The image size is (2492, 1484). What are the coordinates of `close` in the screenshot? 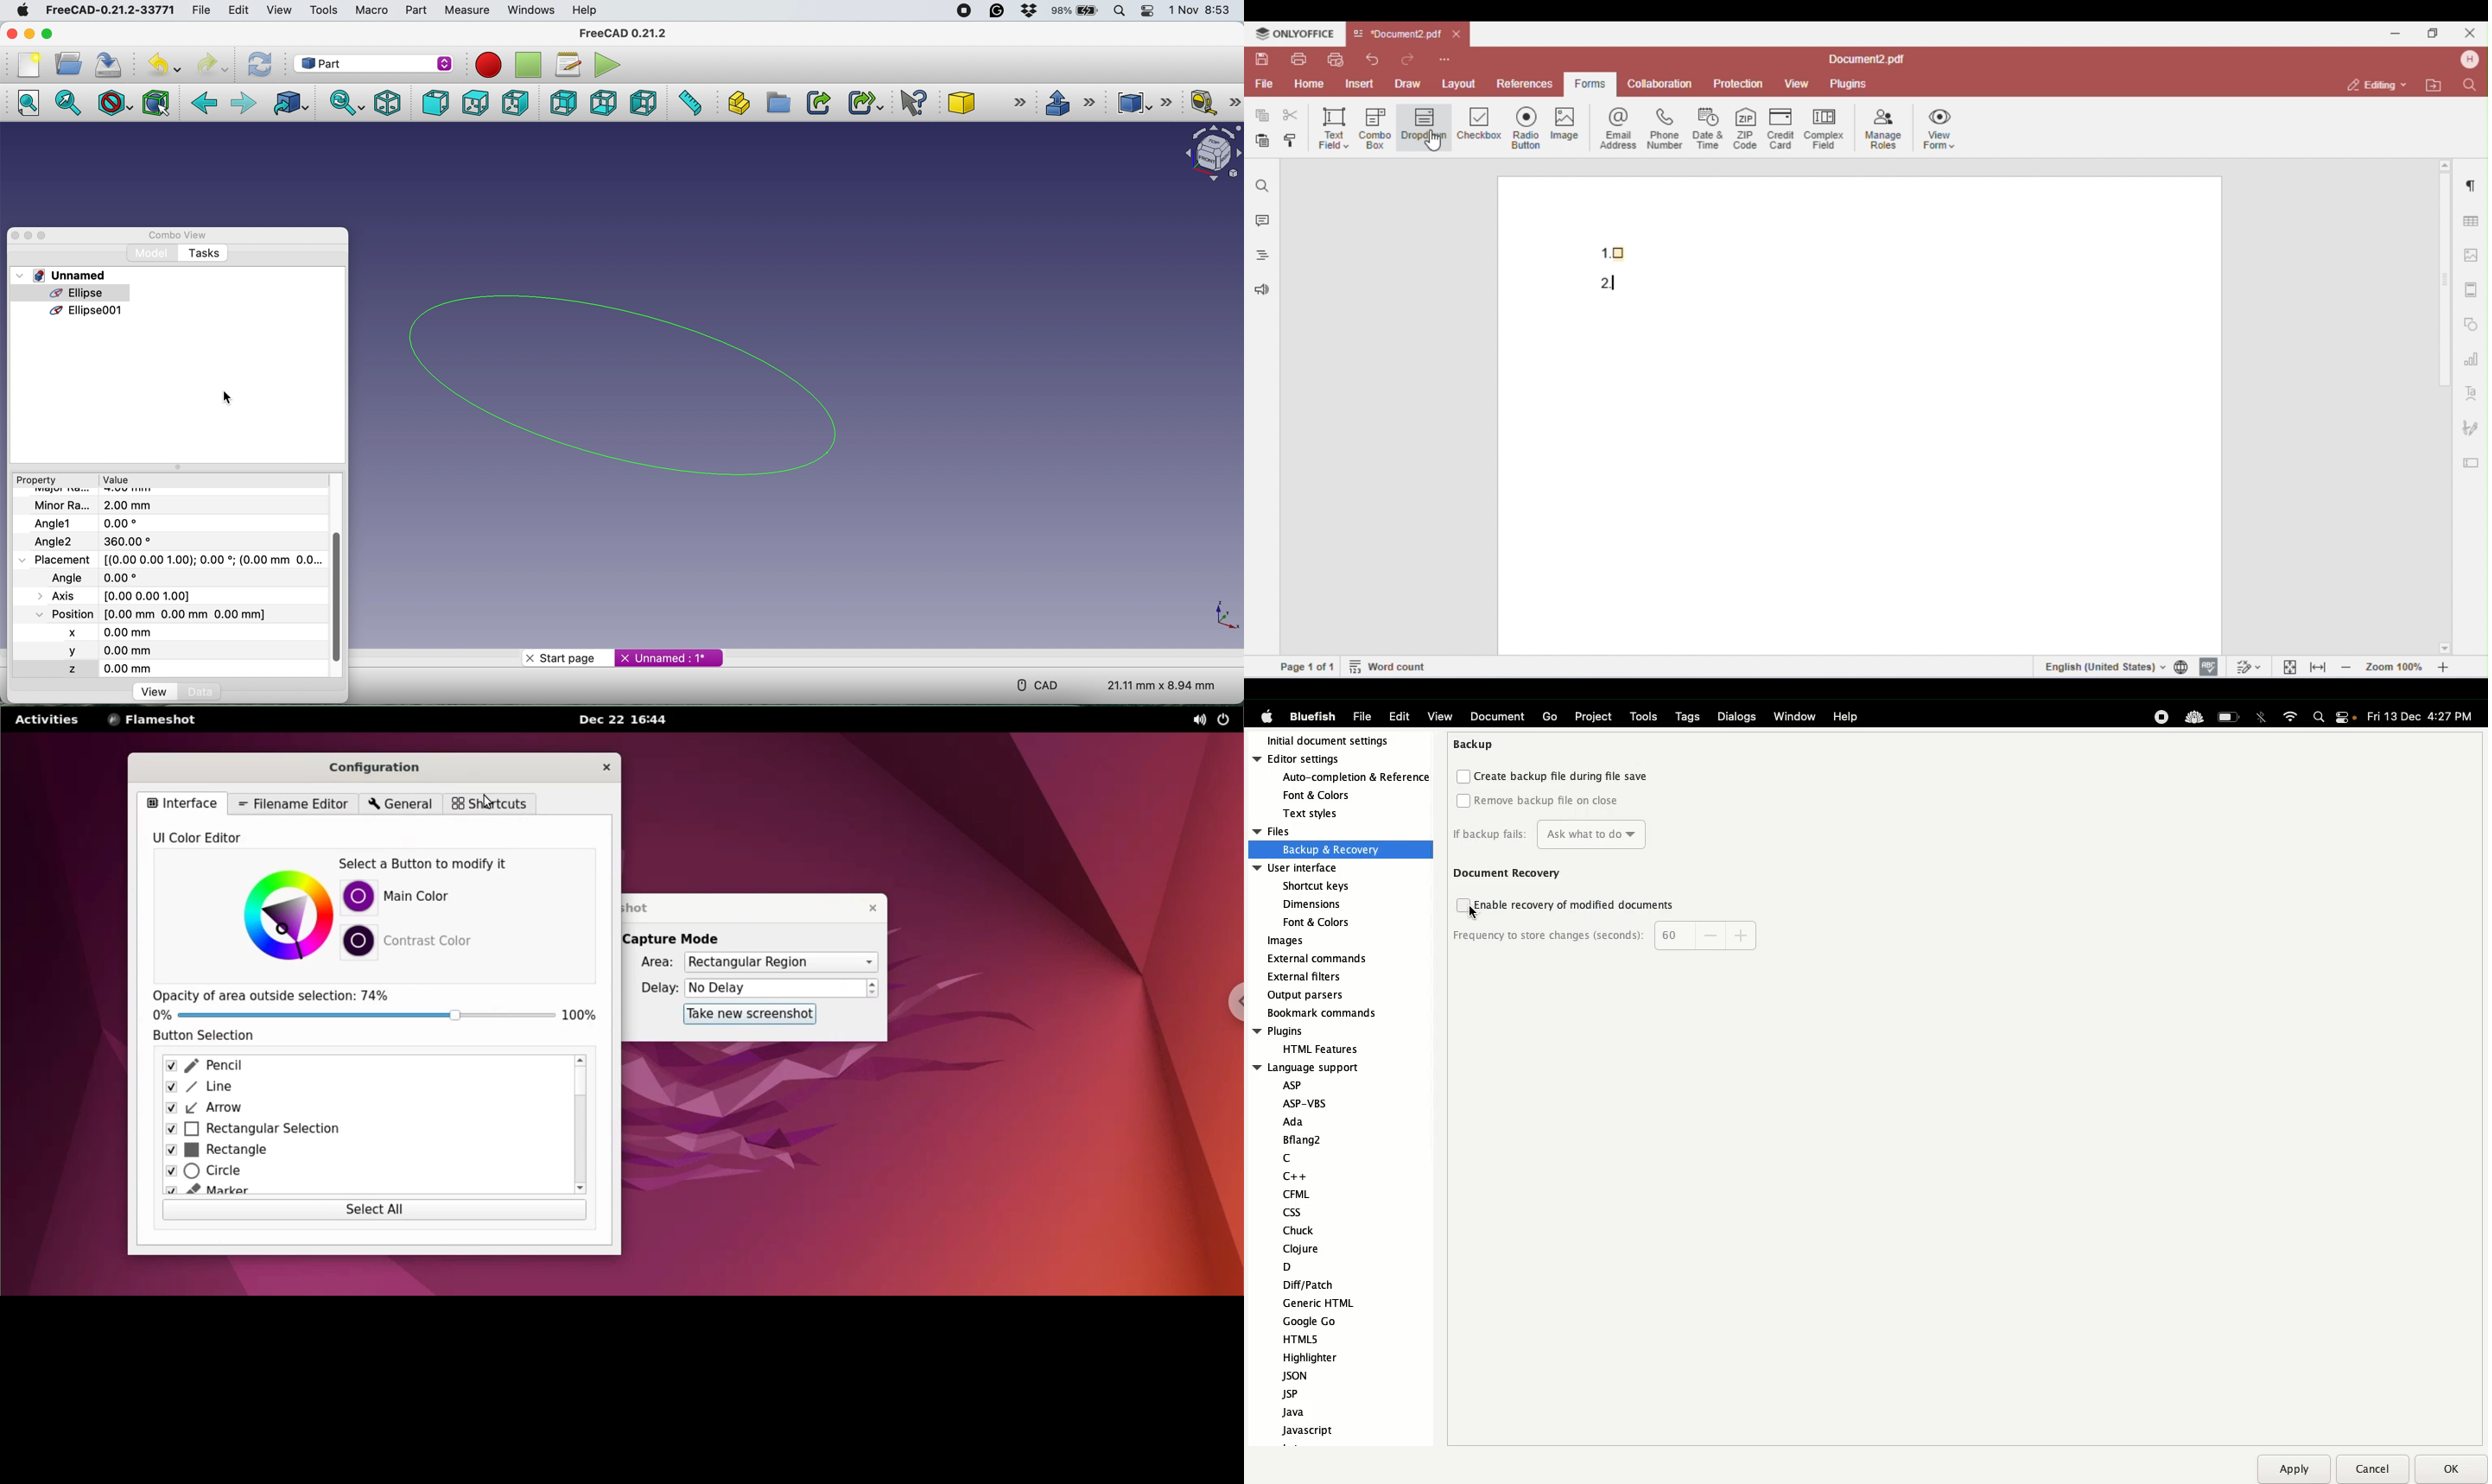 It's located at (15, 235).